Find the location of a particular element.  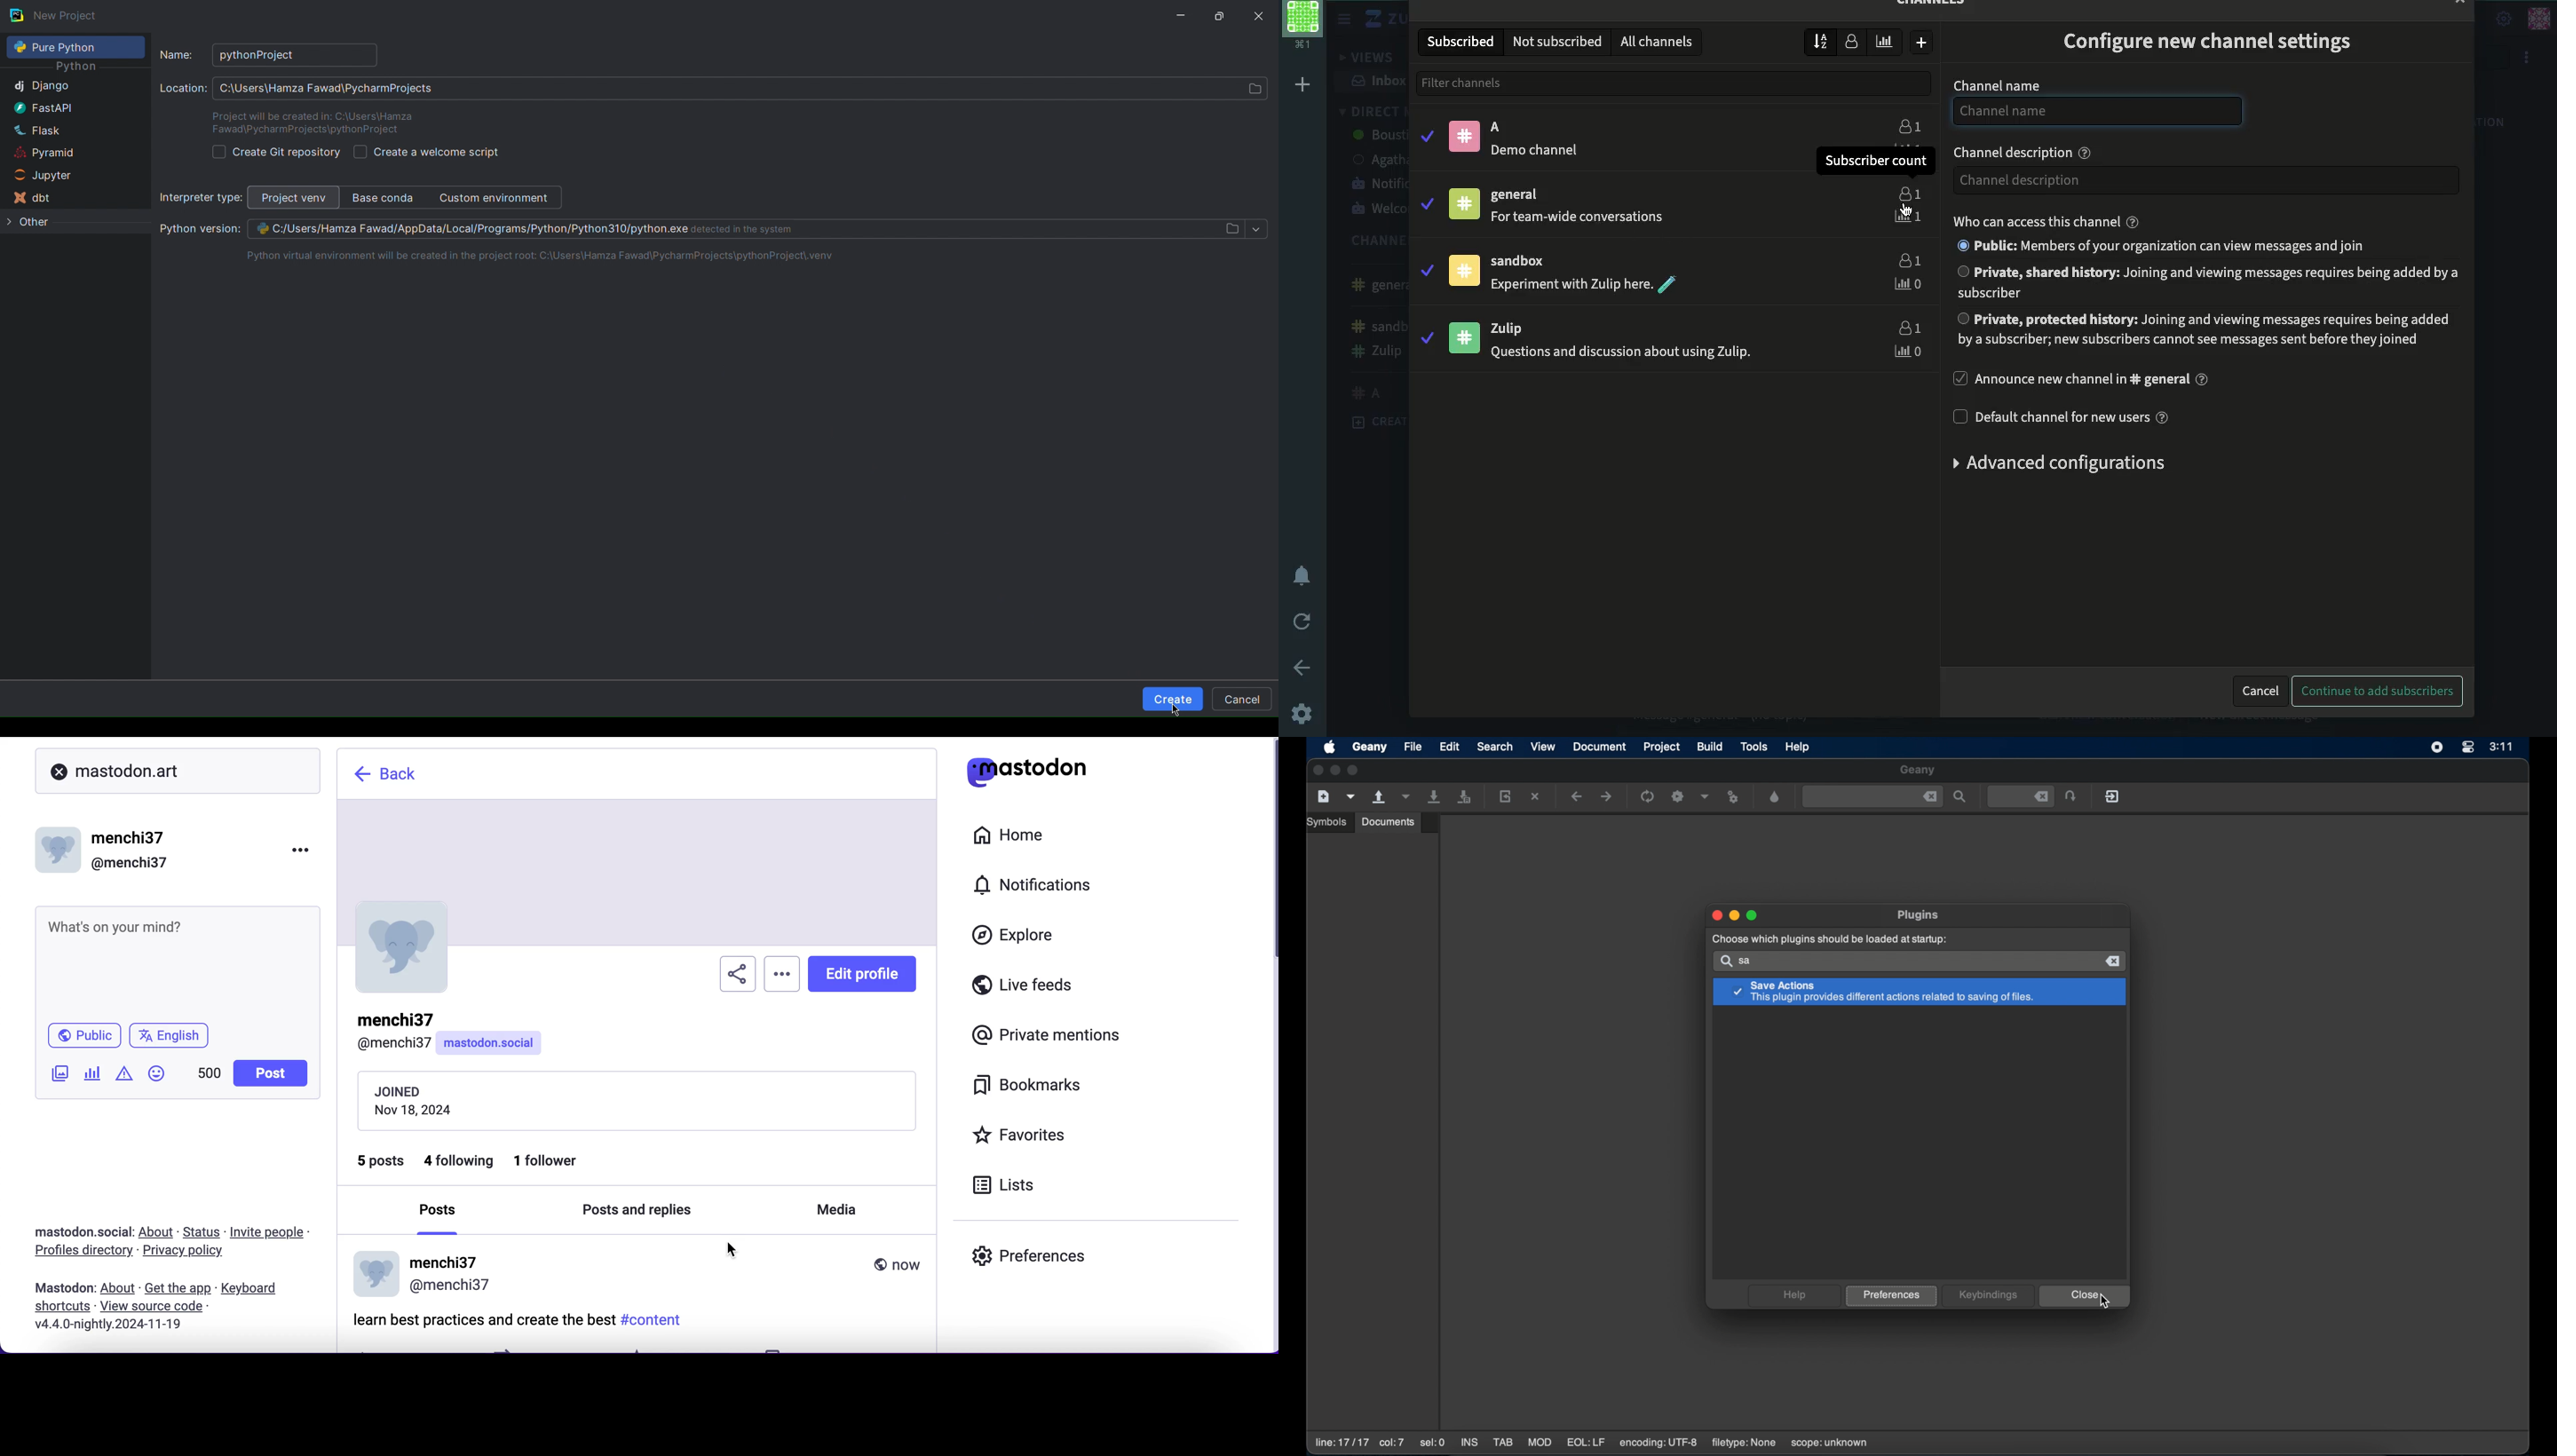

 Private, protected history: Joining and viewing messages requires being addedbya subscriber; new subscribers cannot see messages sent before they joined is located at coordinates (2212, 332).